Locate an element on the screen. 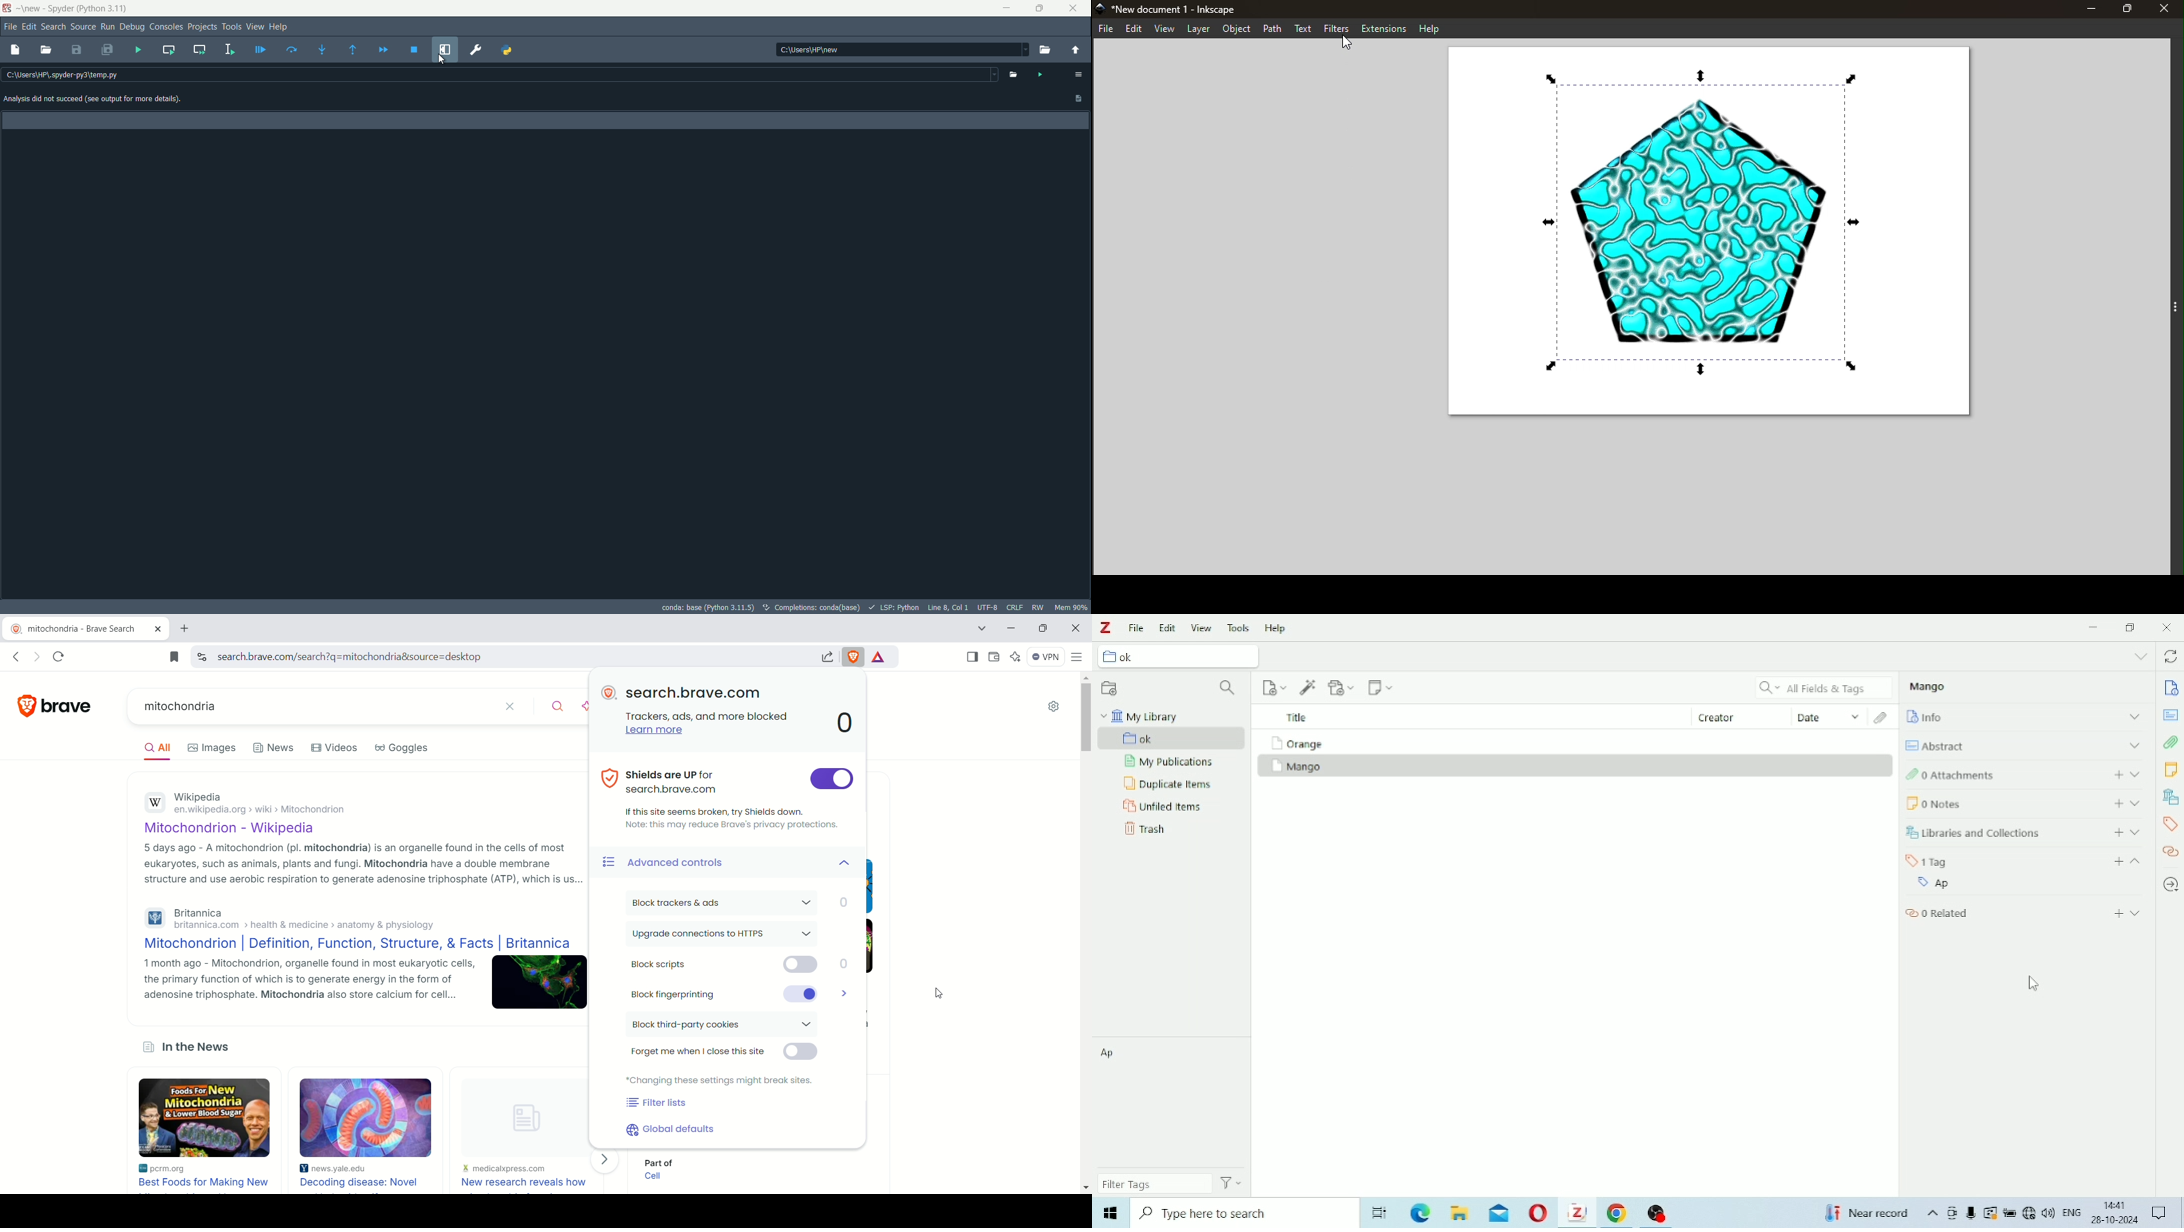 The image size is (2184, 1232). ok is located at coordinates (1173, 738).